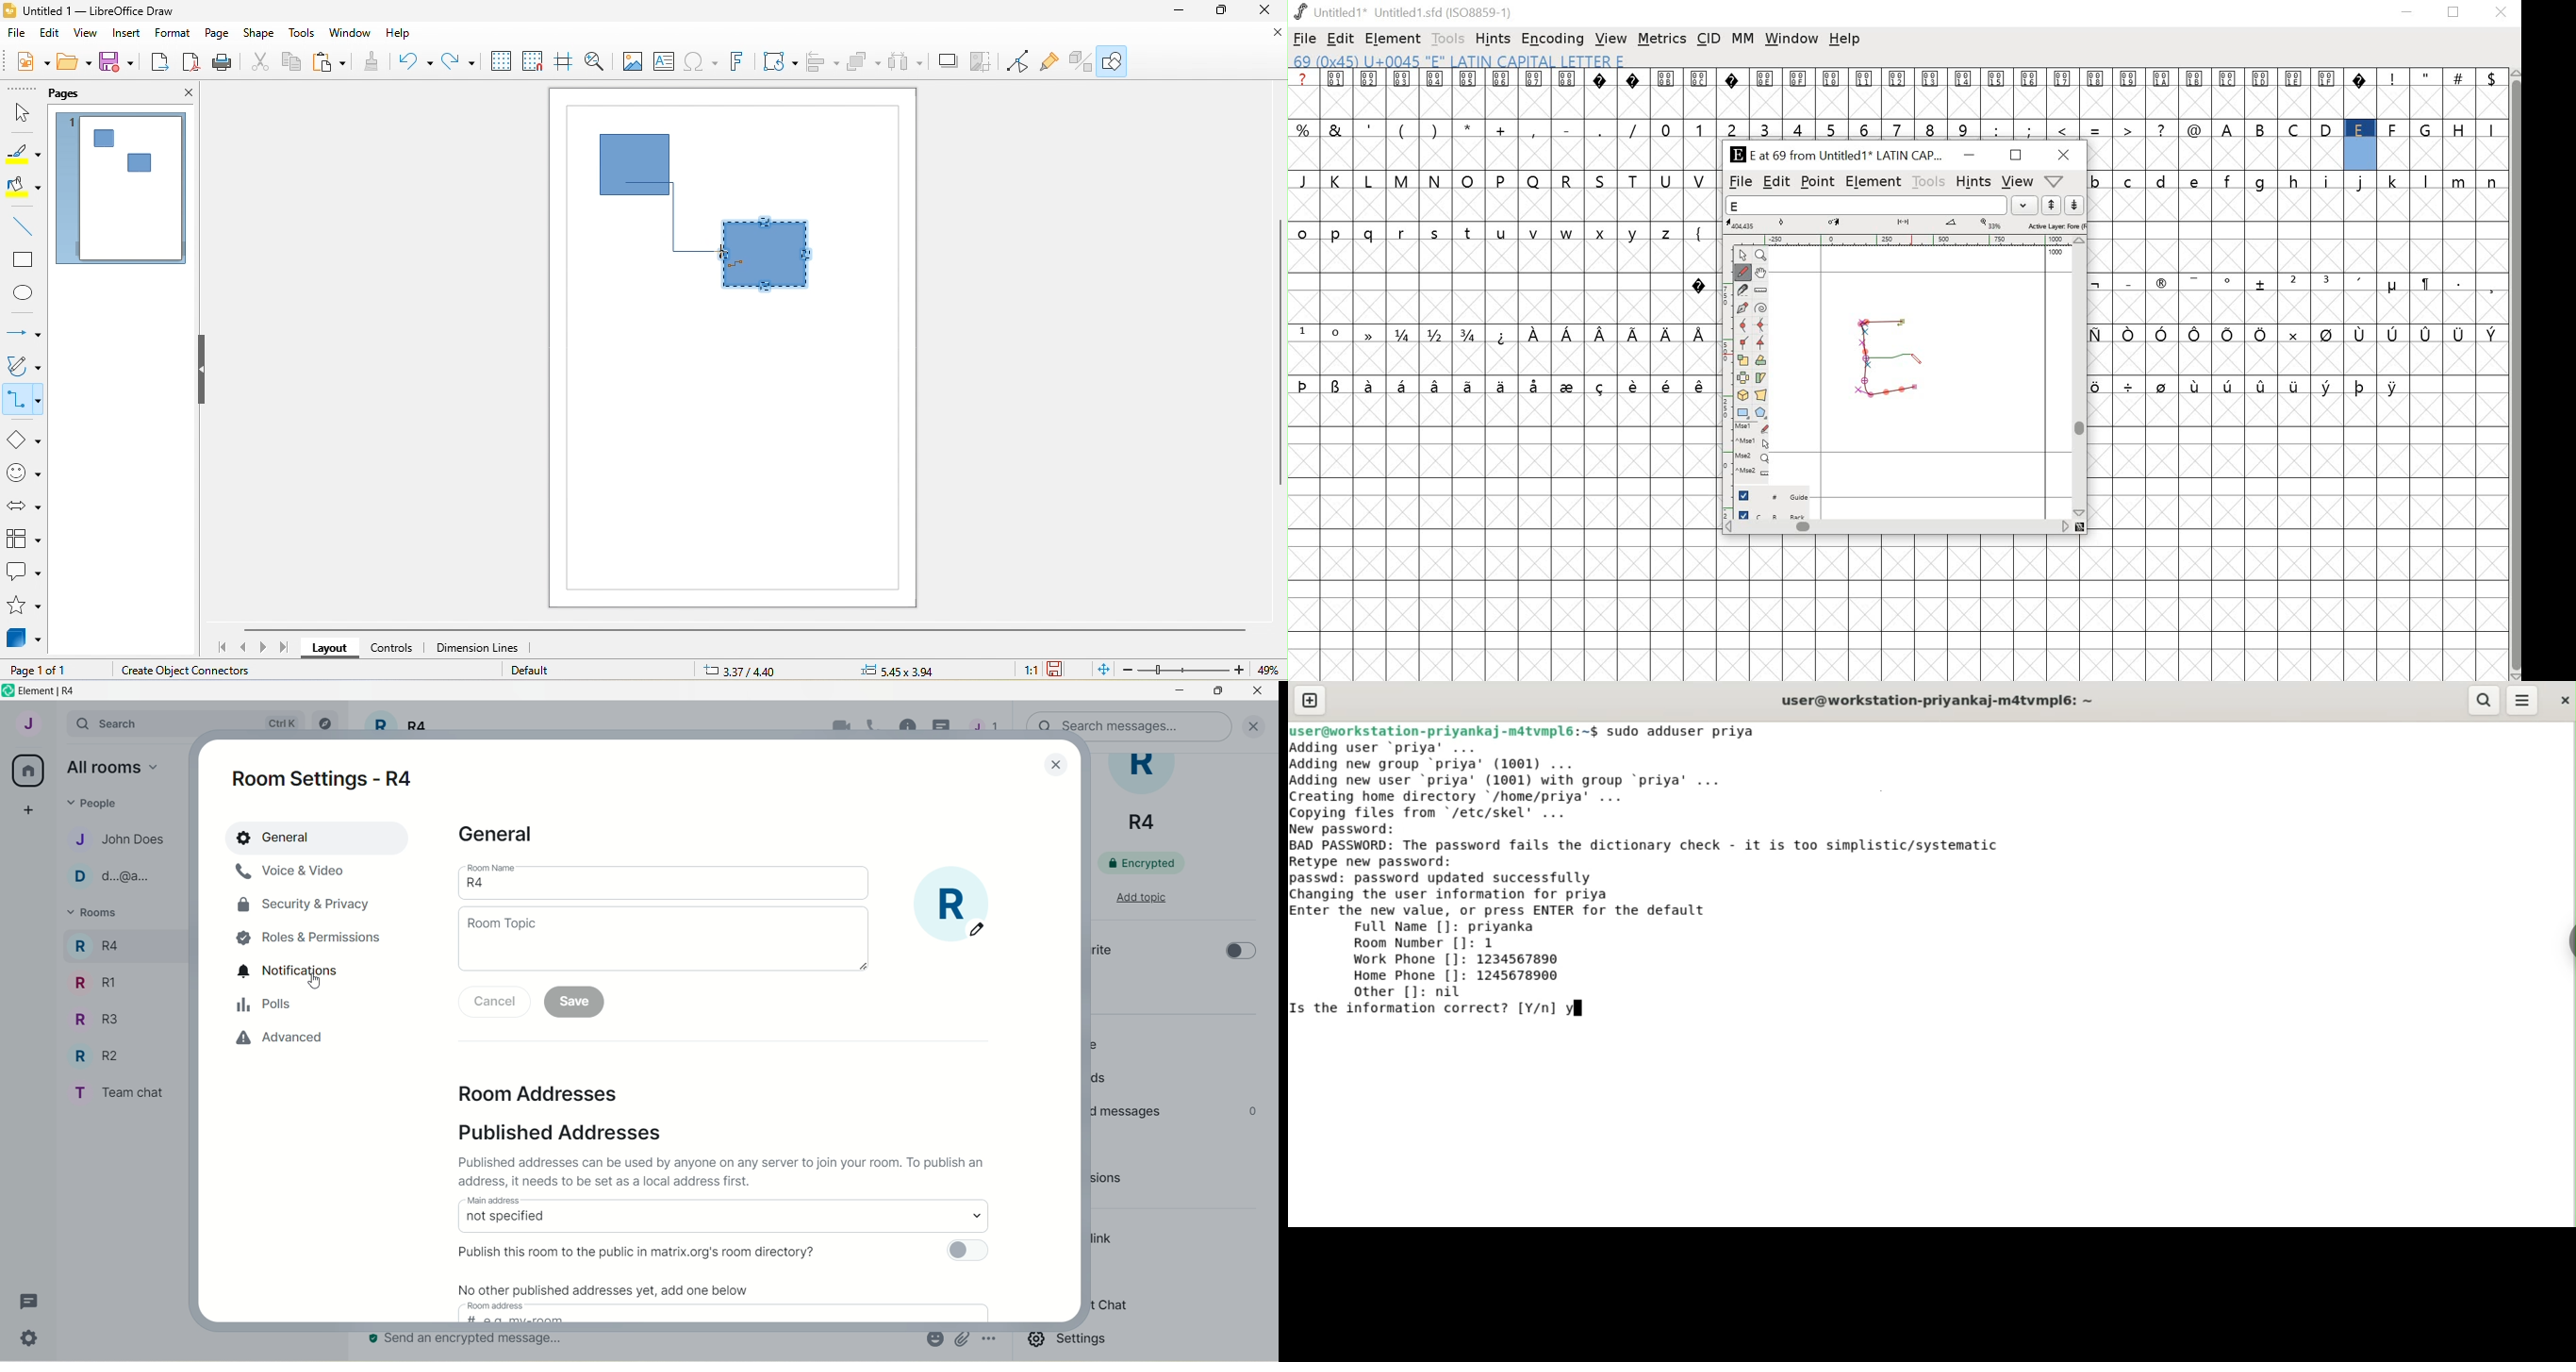  What do you see at coordinates (217, 34) in the screenshot?
I see `page` at bounding box center [217, 34].